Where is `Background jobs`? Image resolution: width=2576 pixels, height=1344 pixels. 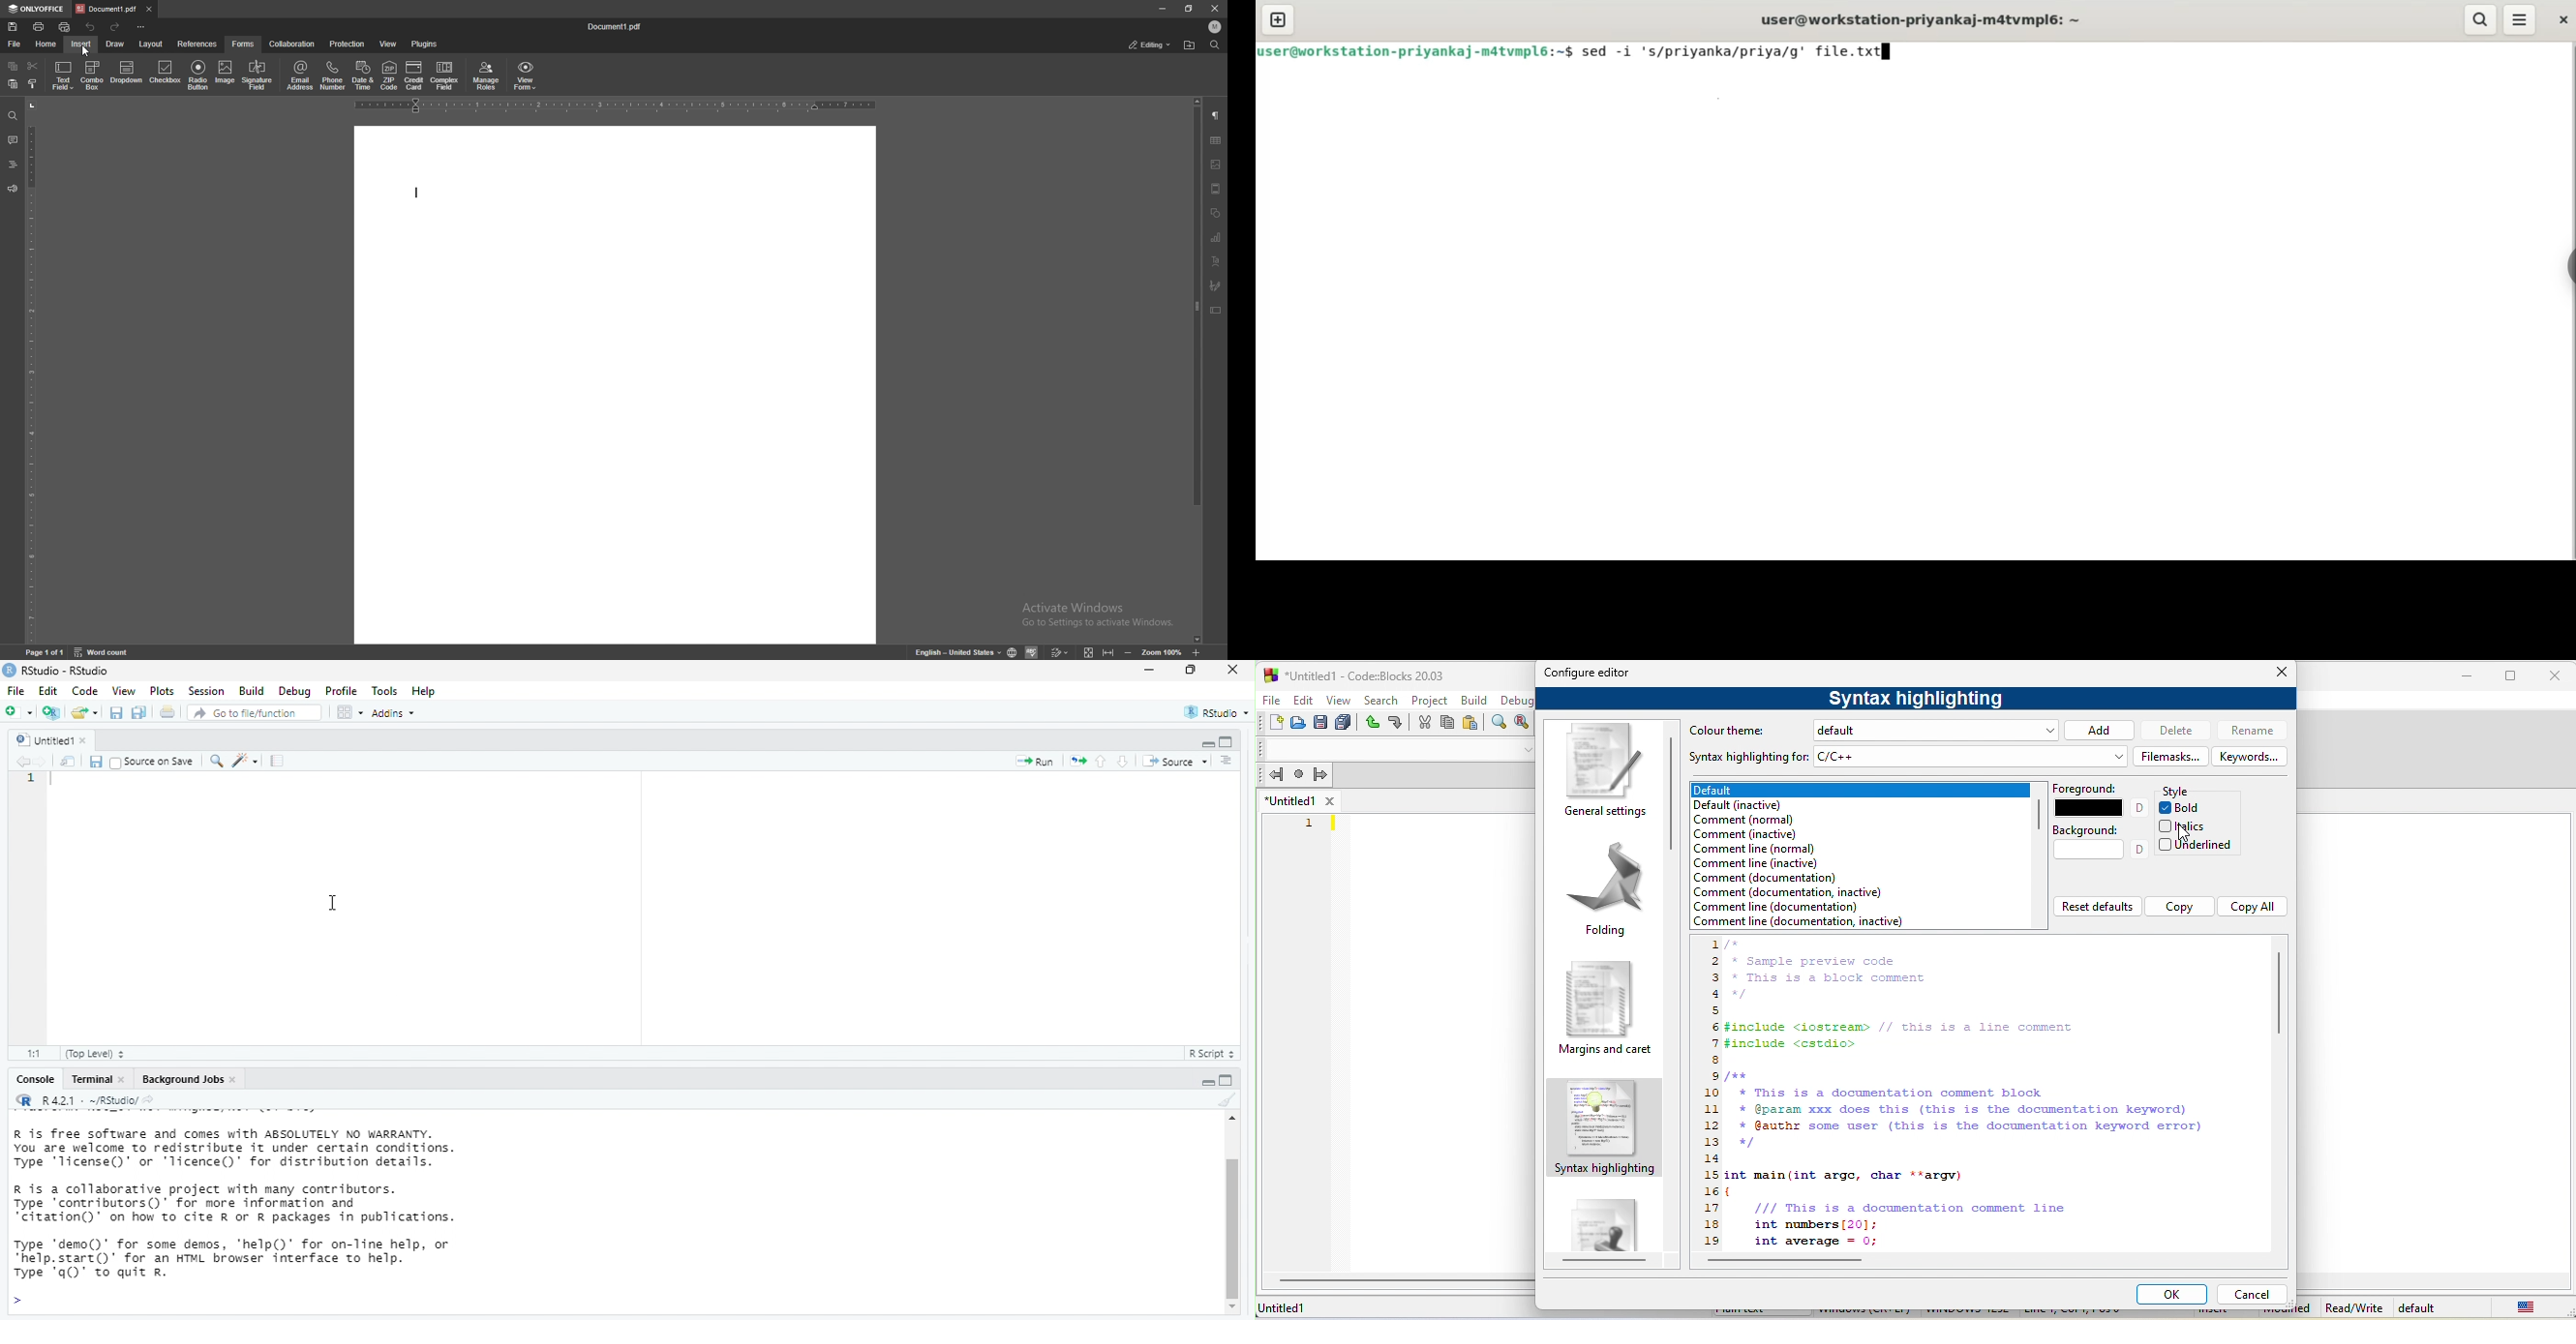 Background jobs is located at coordinates (180, 1079).